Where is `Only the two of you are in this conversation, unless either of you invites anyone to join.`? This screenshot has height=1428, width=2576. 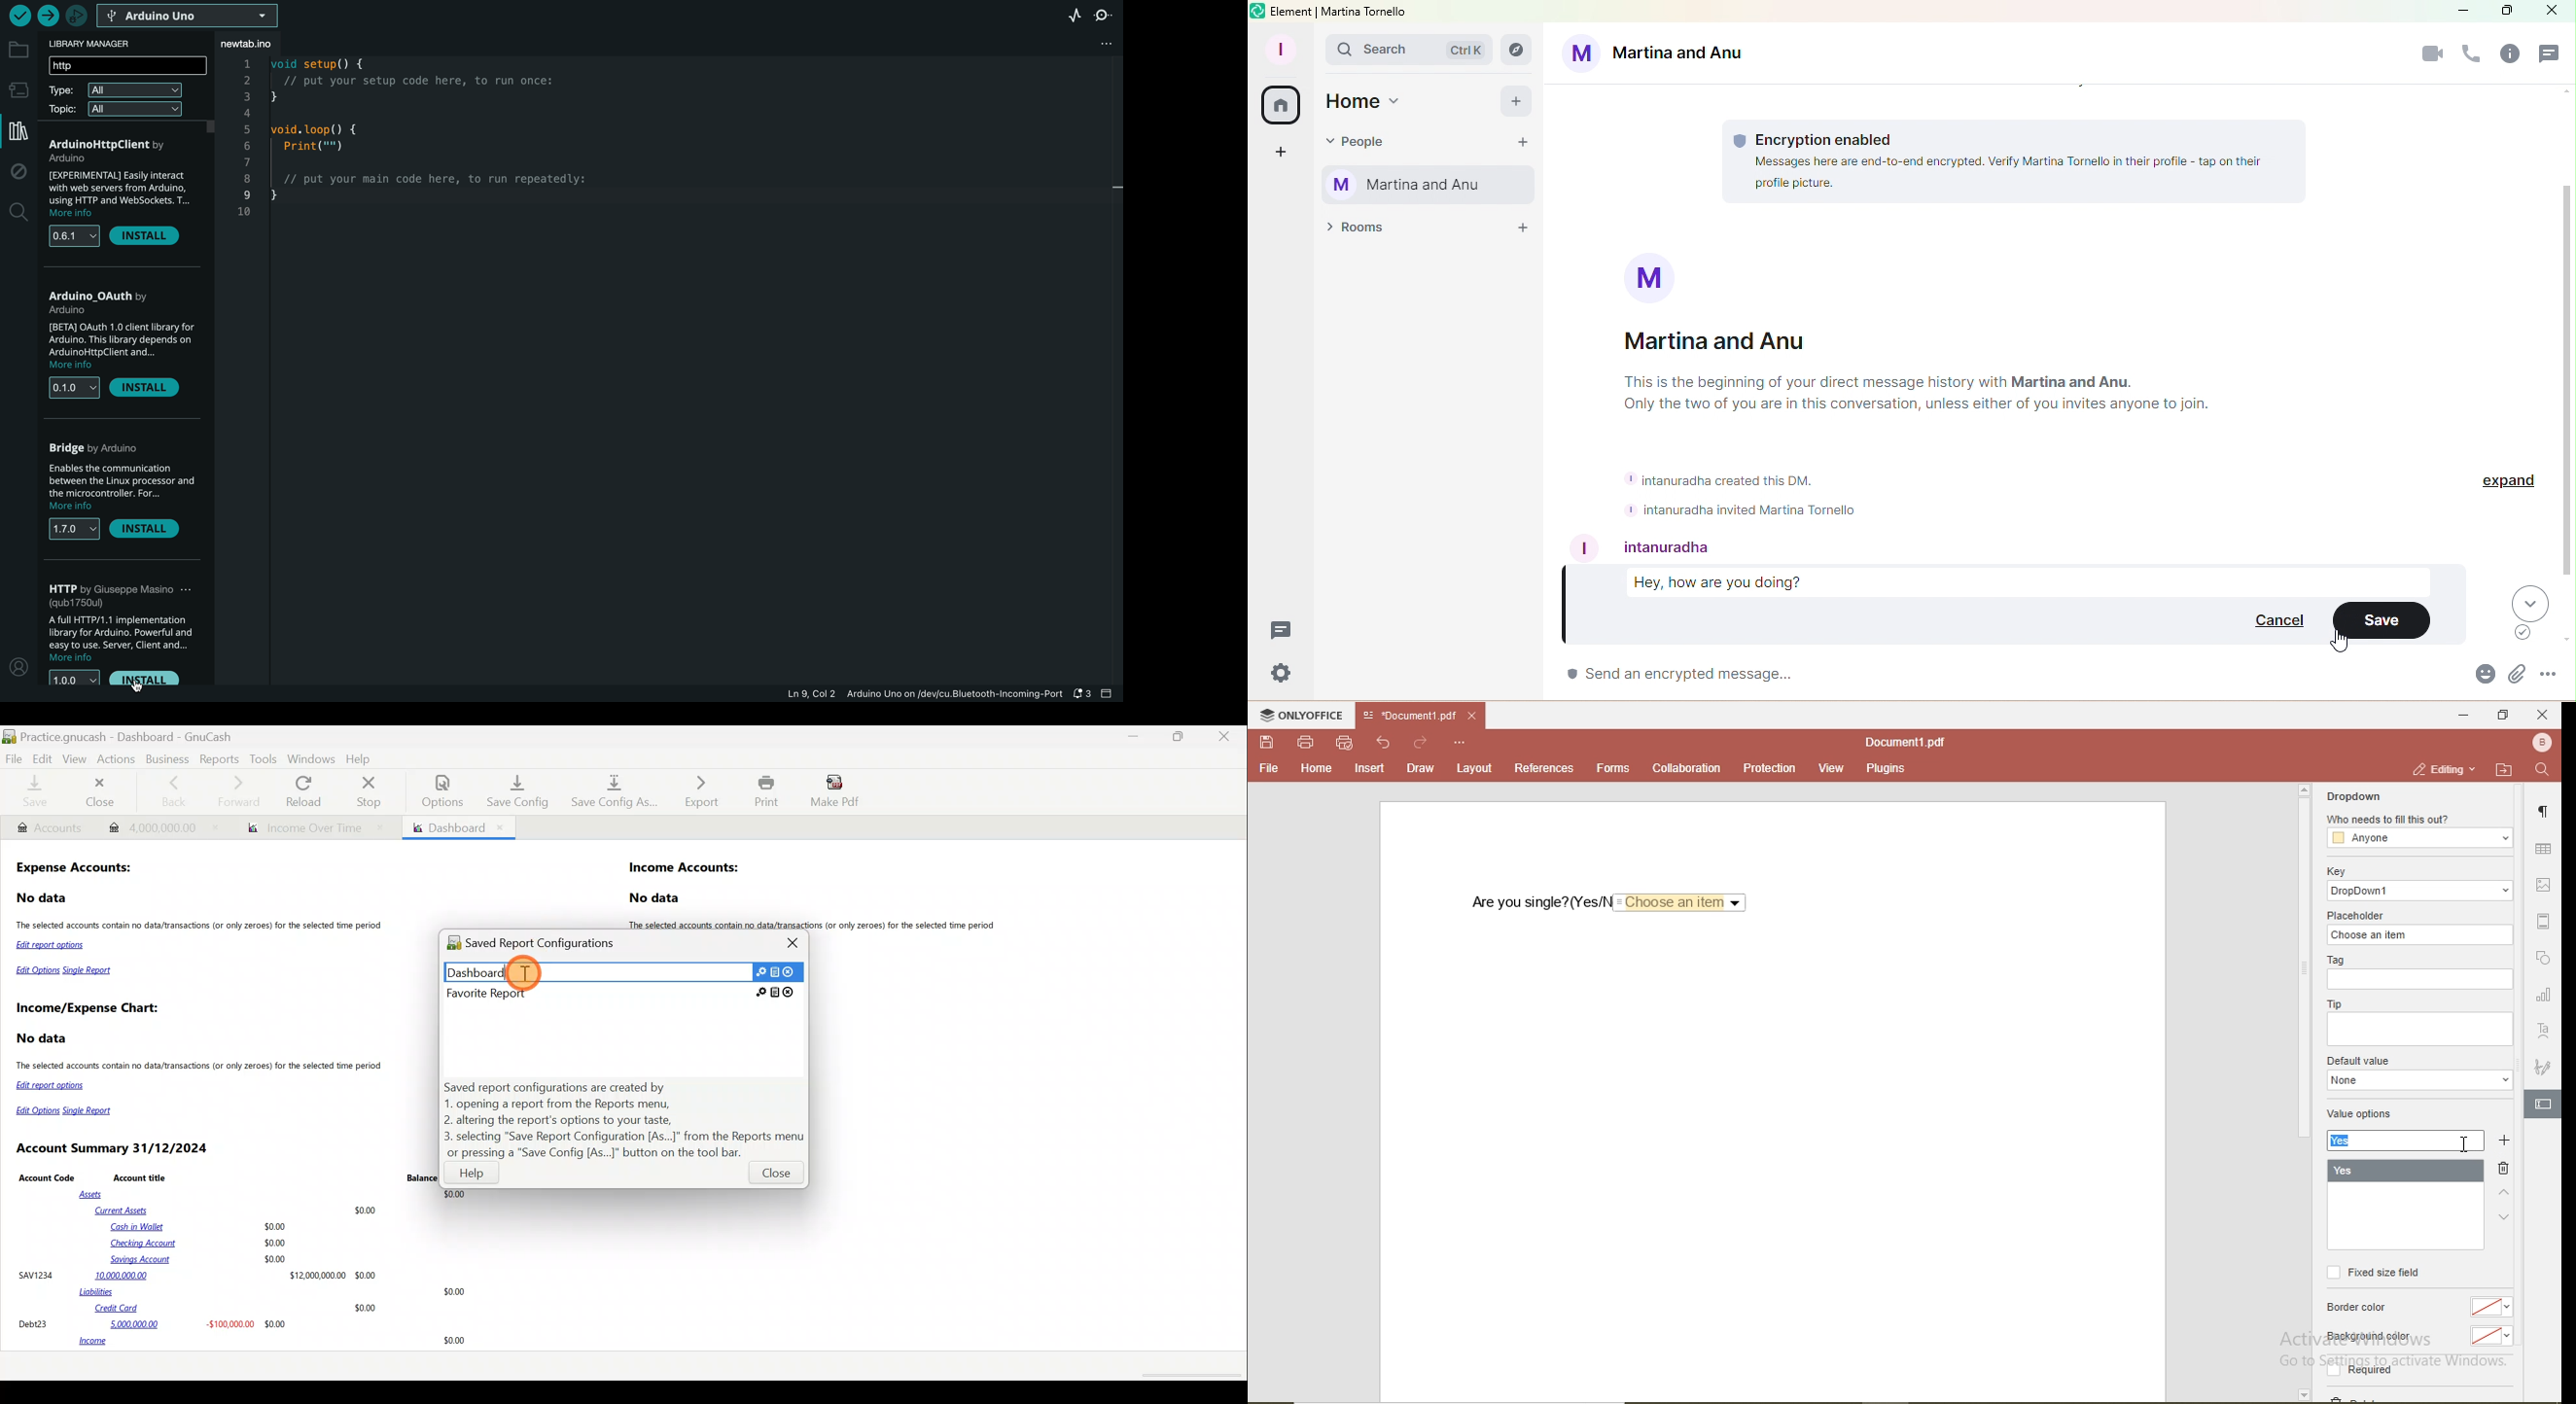
Only the two of you are in this conversation, unless either of you invites anyone to join. is located at coordinates (1933, 406).